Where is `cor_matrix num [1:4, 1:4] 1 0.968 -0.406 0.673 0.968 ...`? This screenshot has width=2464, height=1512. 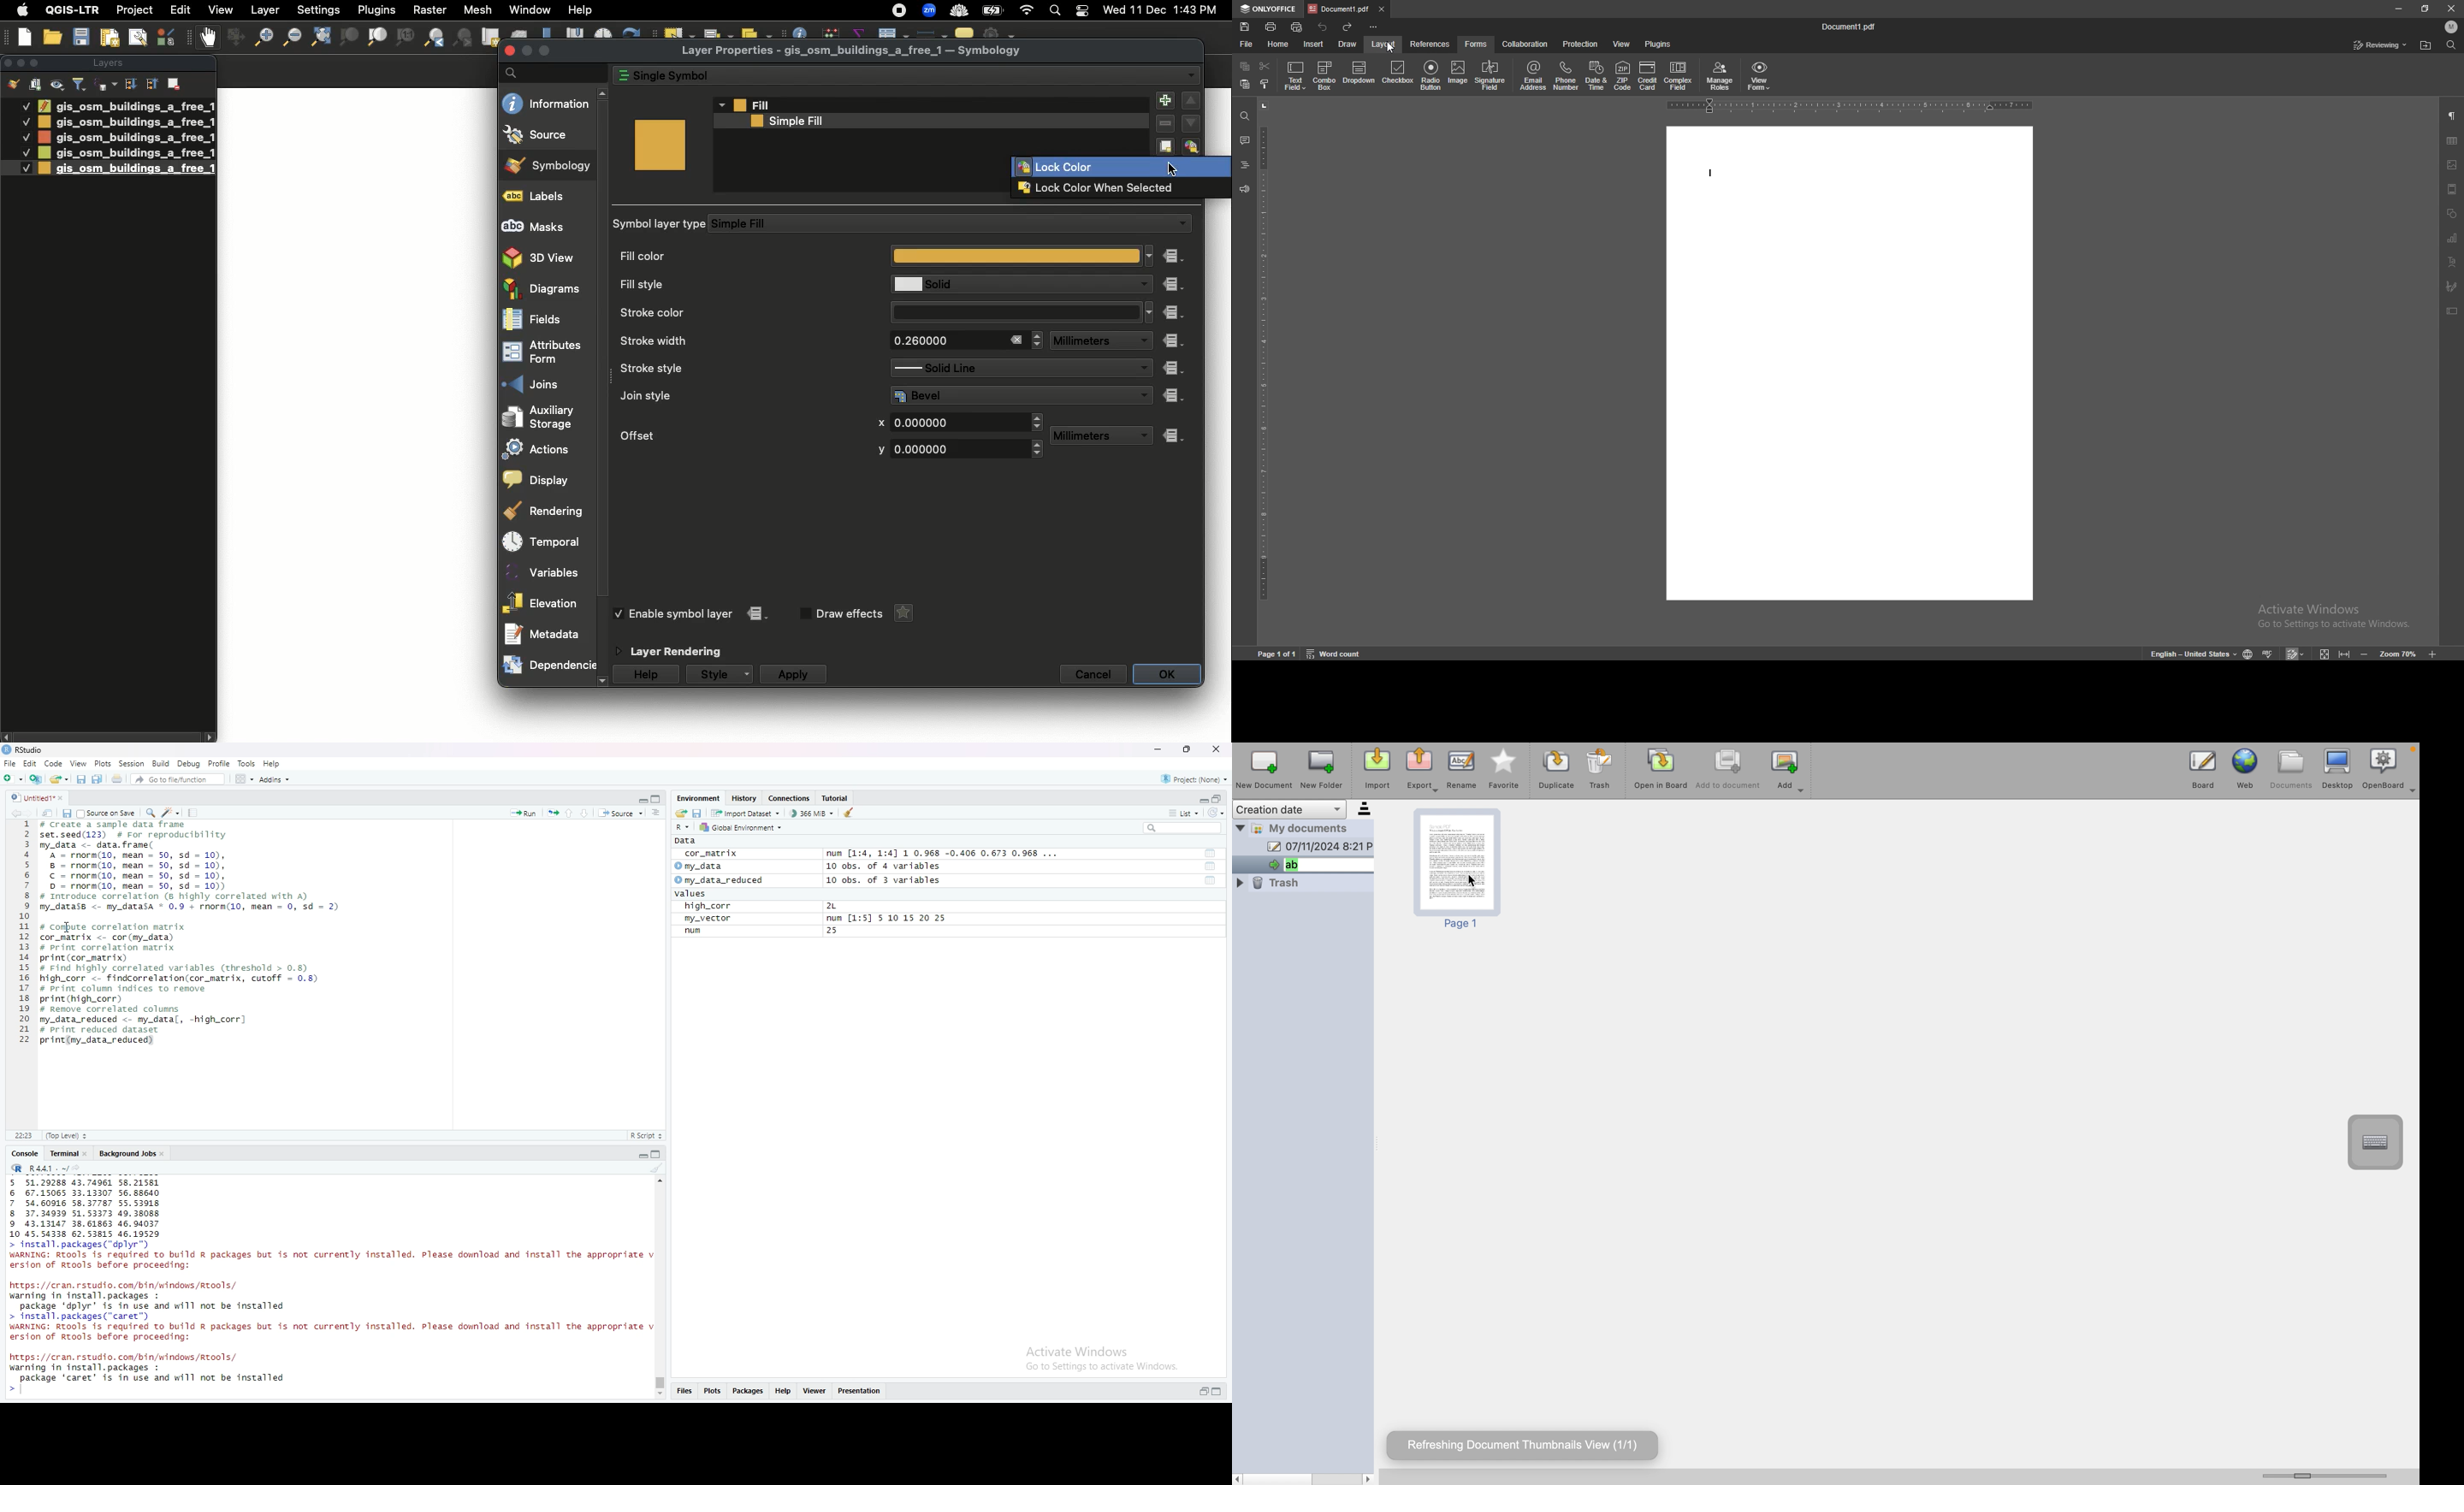 cor_matrix num [1:4, 1:4] 1 0.968 -0.406 0.673 0.968 ... is located at coordinates (875, 853).